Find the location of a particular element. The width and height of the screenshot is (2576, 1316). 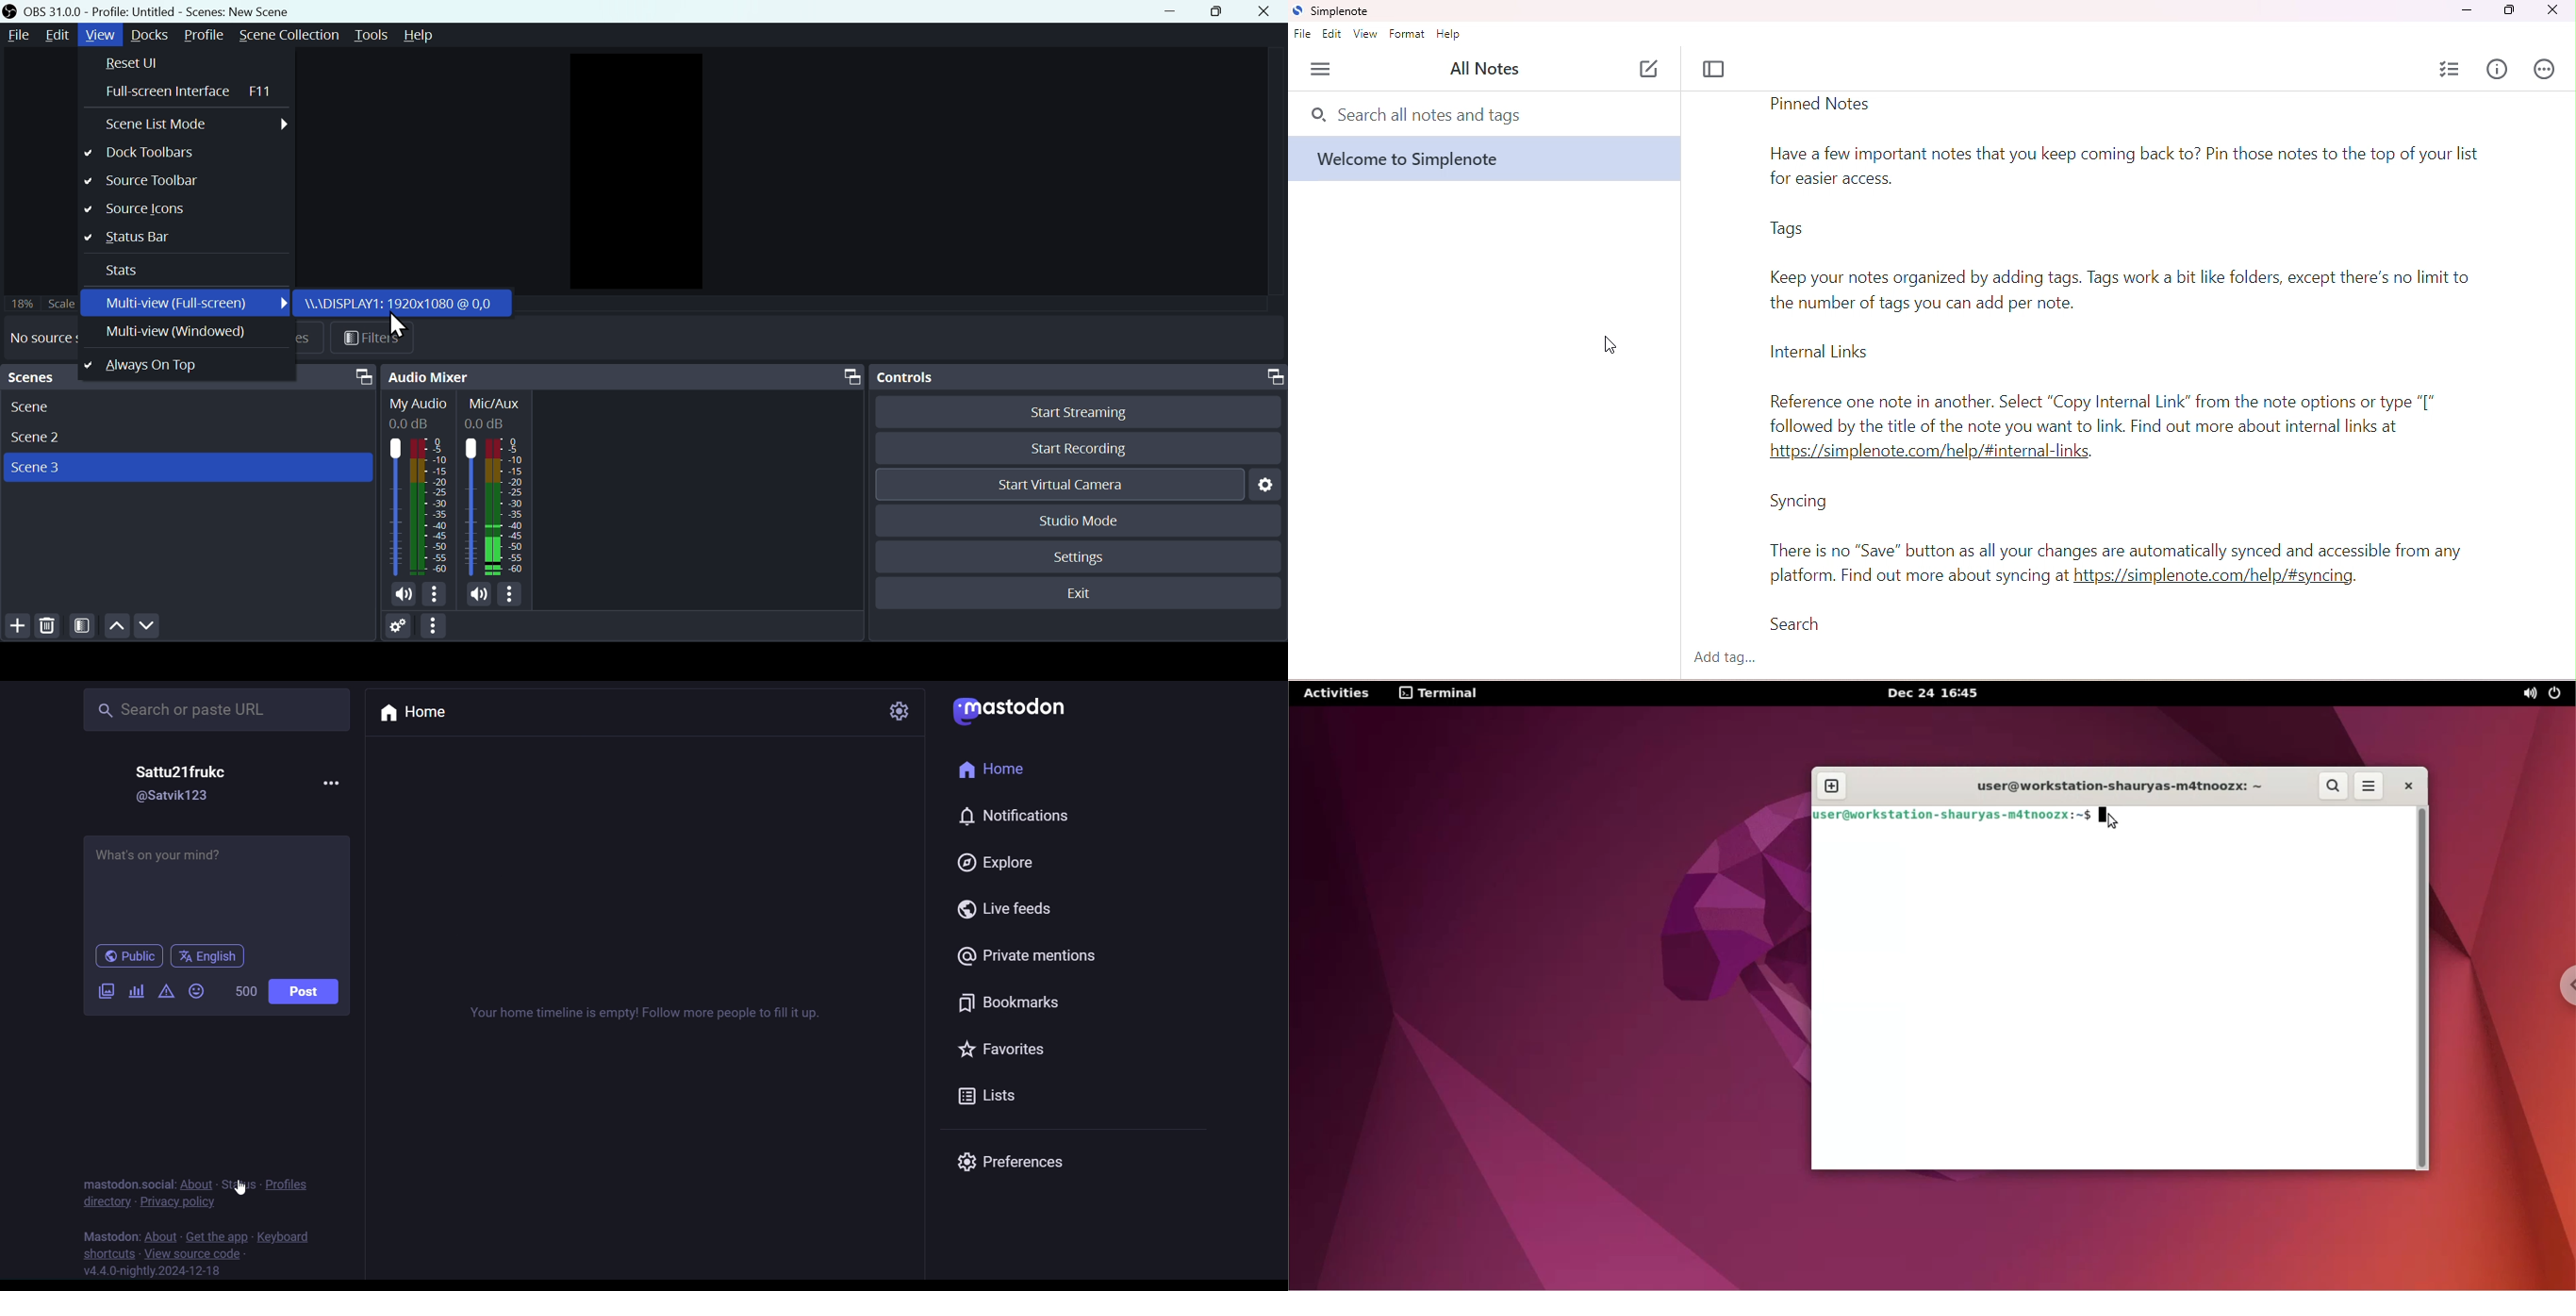

More options is located at coordinates (513, 596).